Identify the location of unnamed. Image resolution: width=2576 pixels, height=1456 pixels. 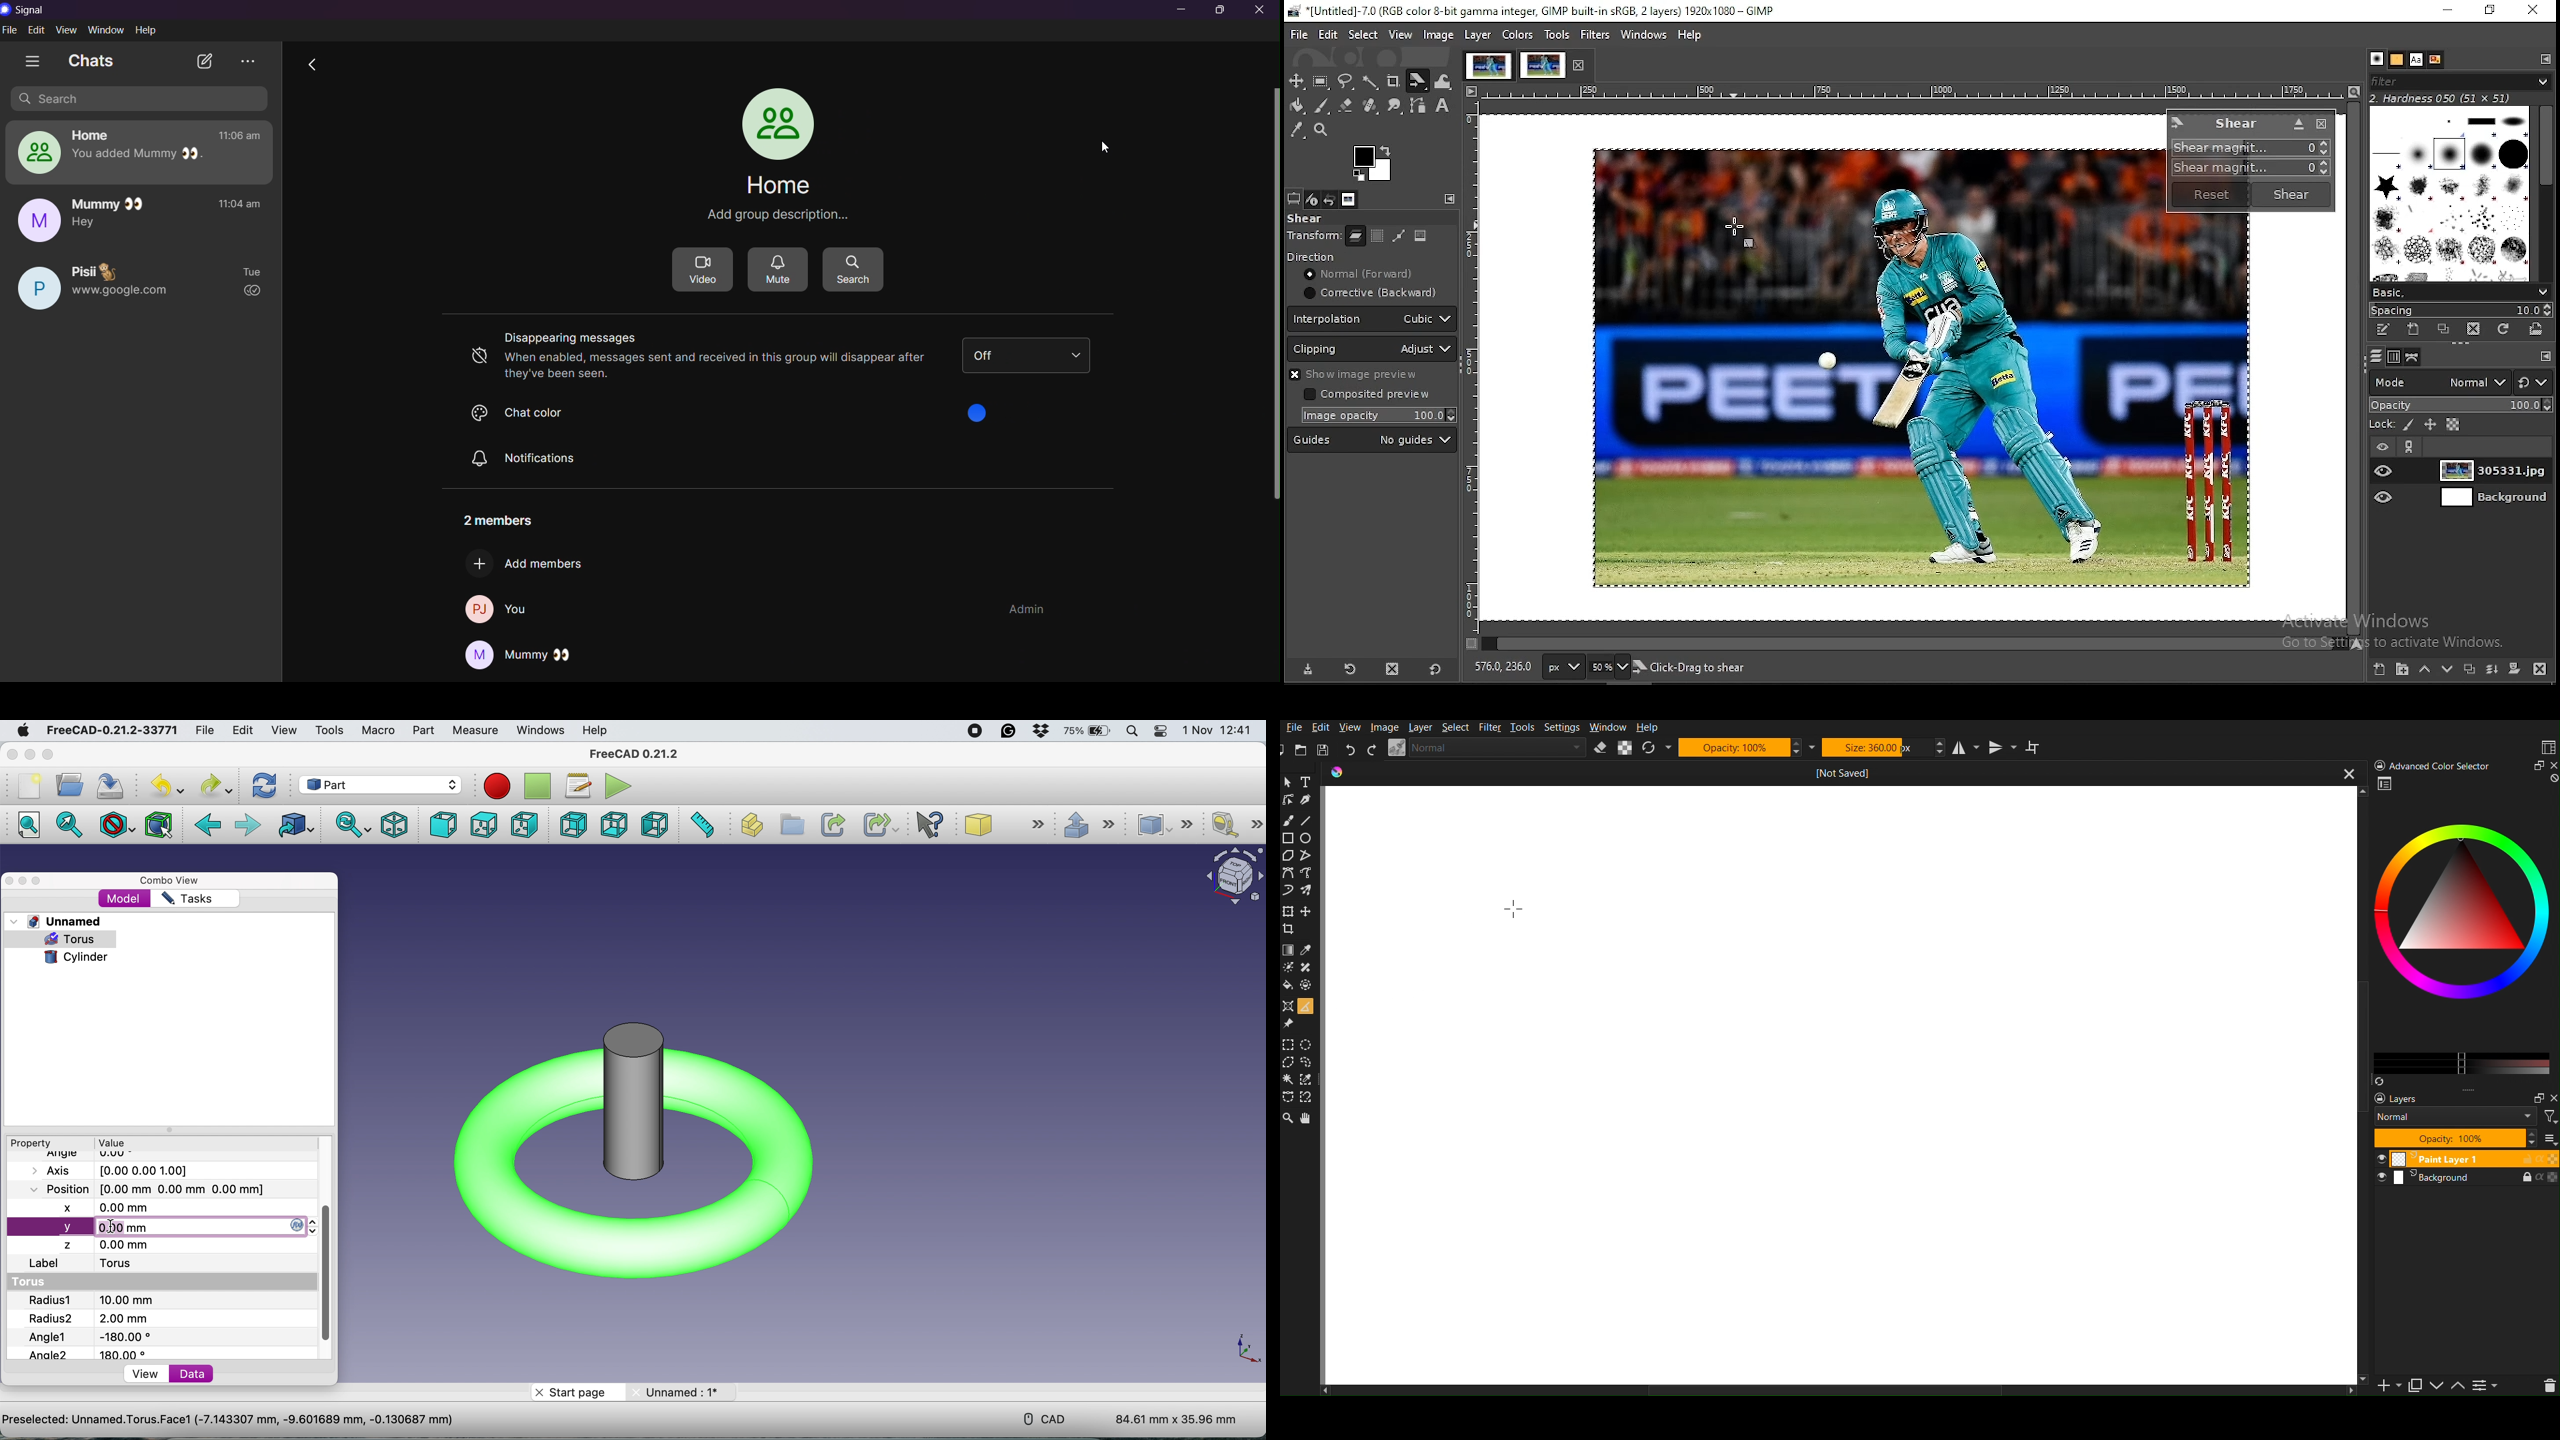
(58, 921).